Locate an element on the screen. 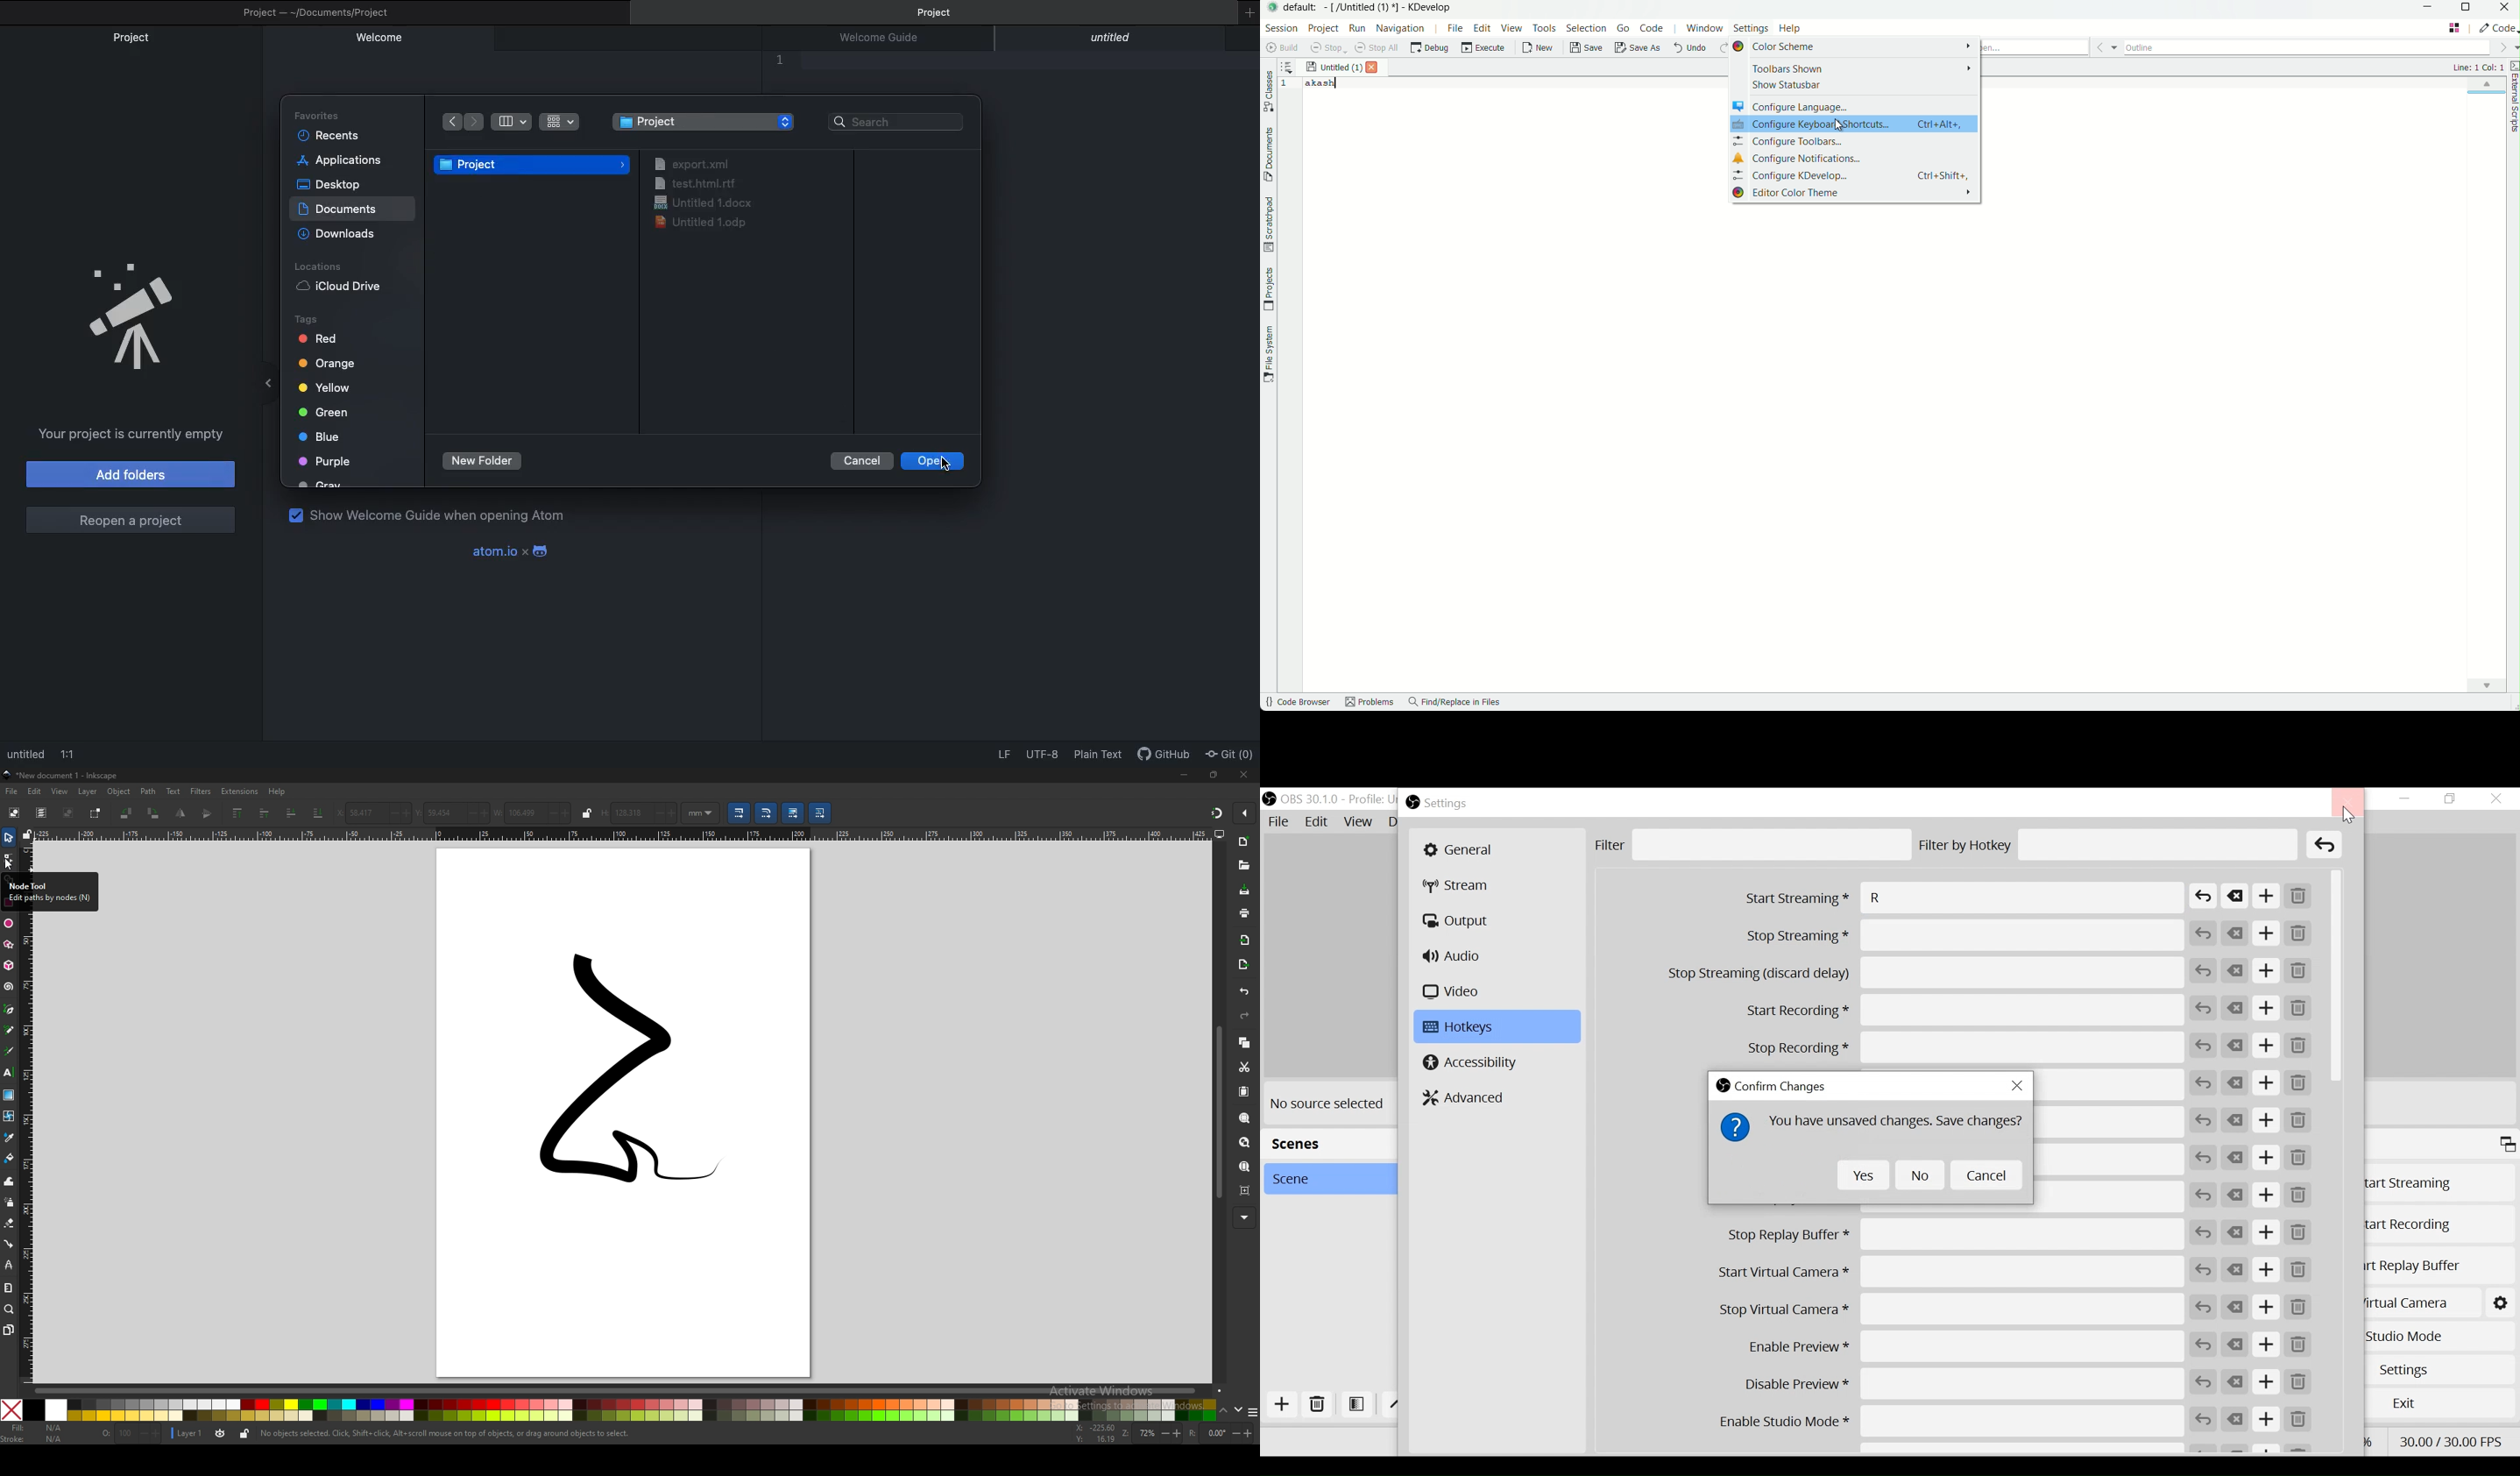 The width and height of the screenshot is (2520, 1484). Disable Preview is located at coordinates (1952, 1386).